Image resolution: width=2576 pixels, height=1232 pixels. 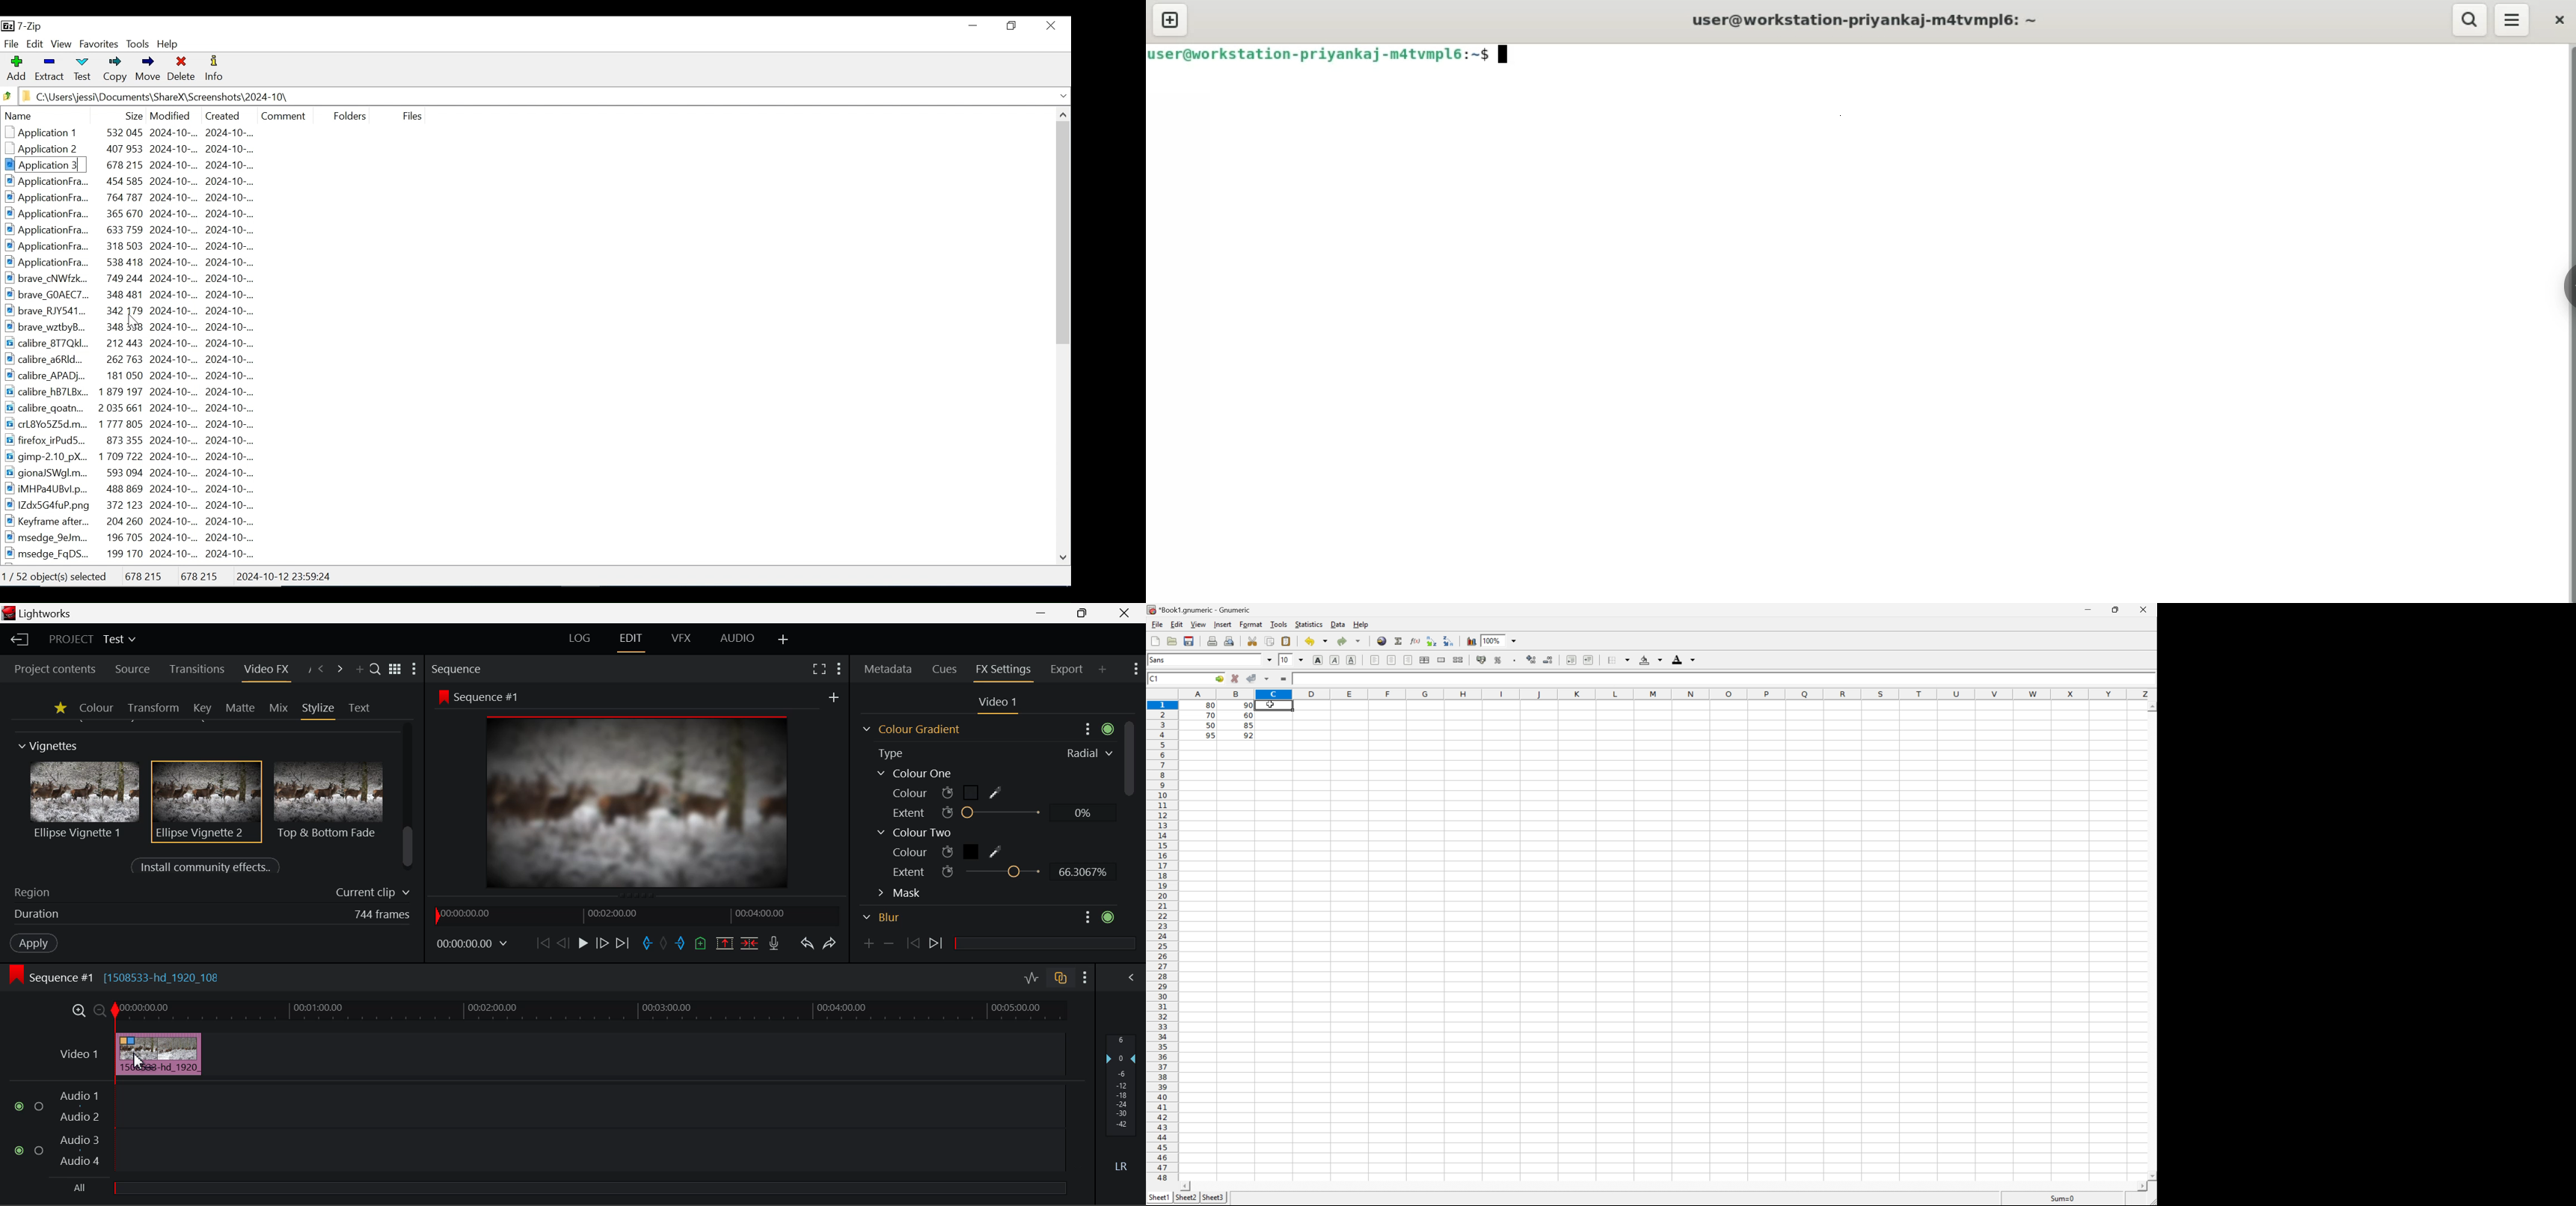 I want to click on FX Settings Panel Open, so click(x=1002, y=671).